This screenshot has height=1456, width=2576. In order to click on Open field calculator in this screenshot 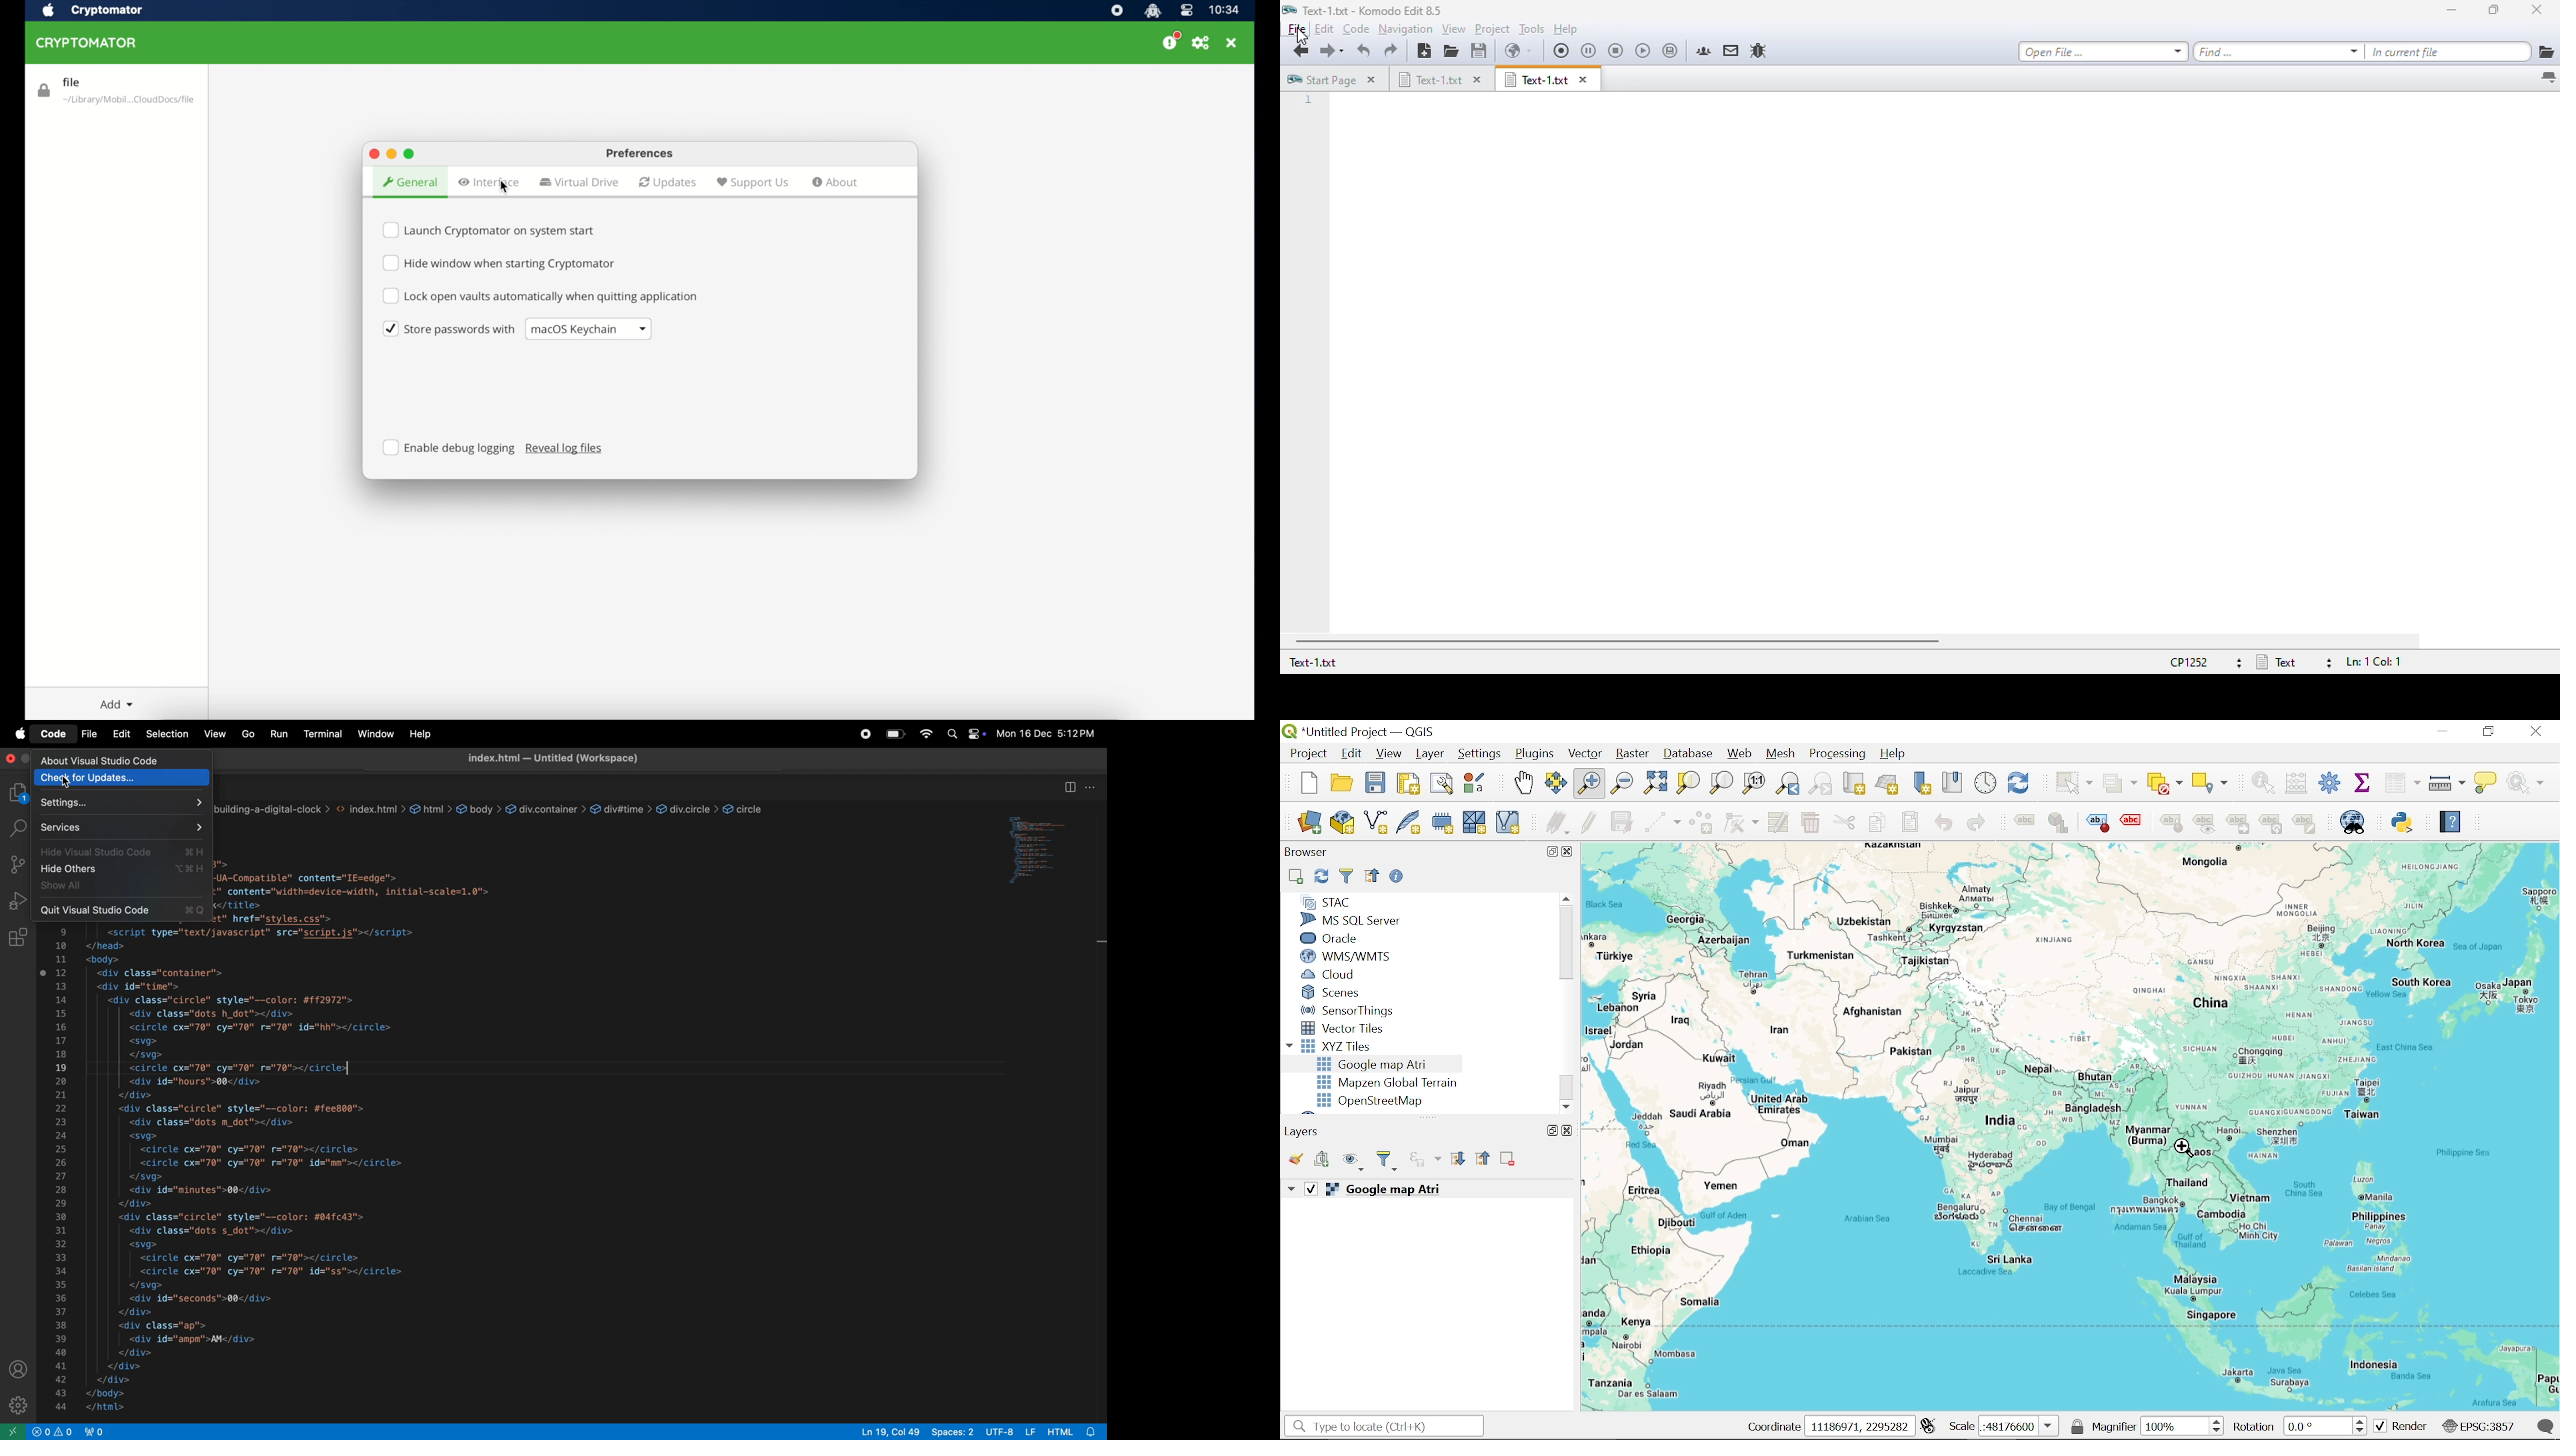, I will do `click(2294, 783)`.